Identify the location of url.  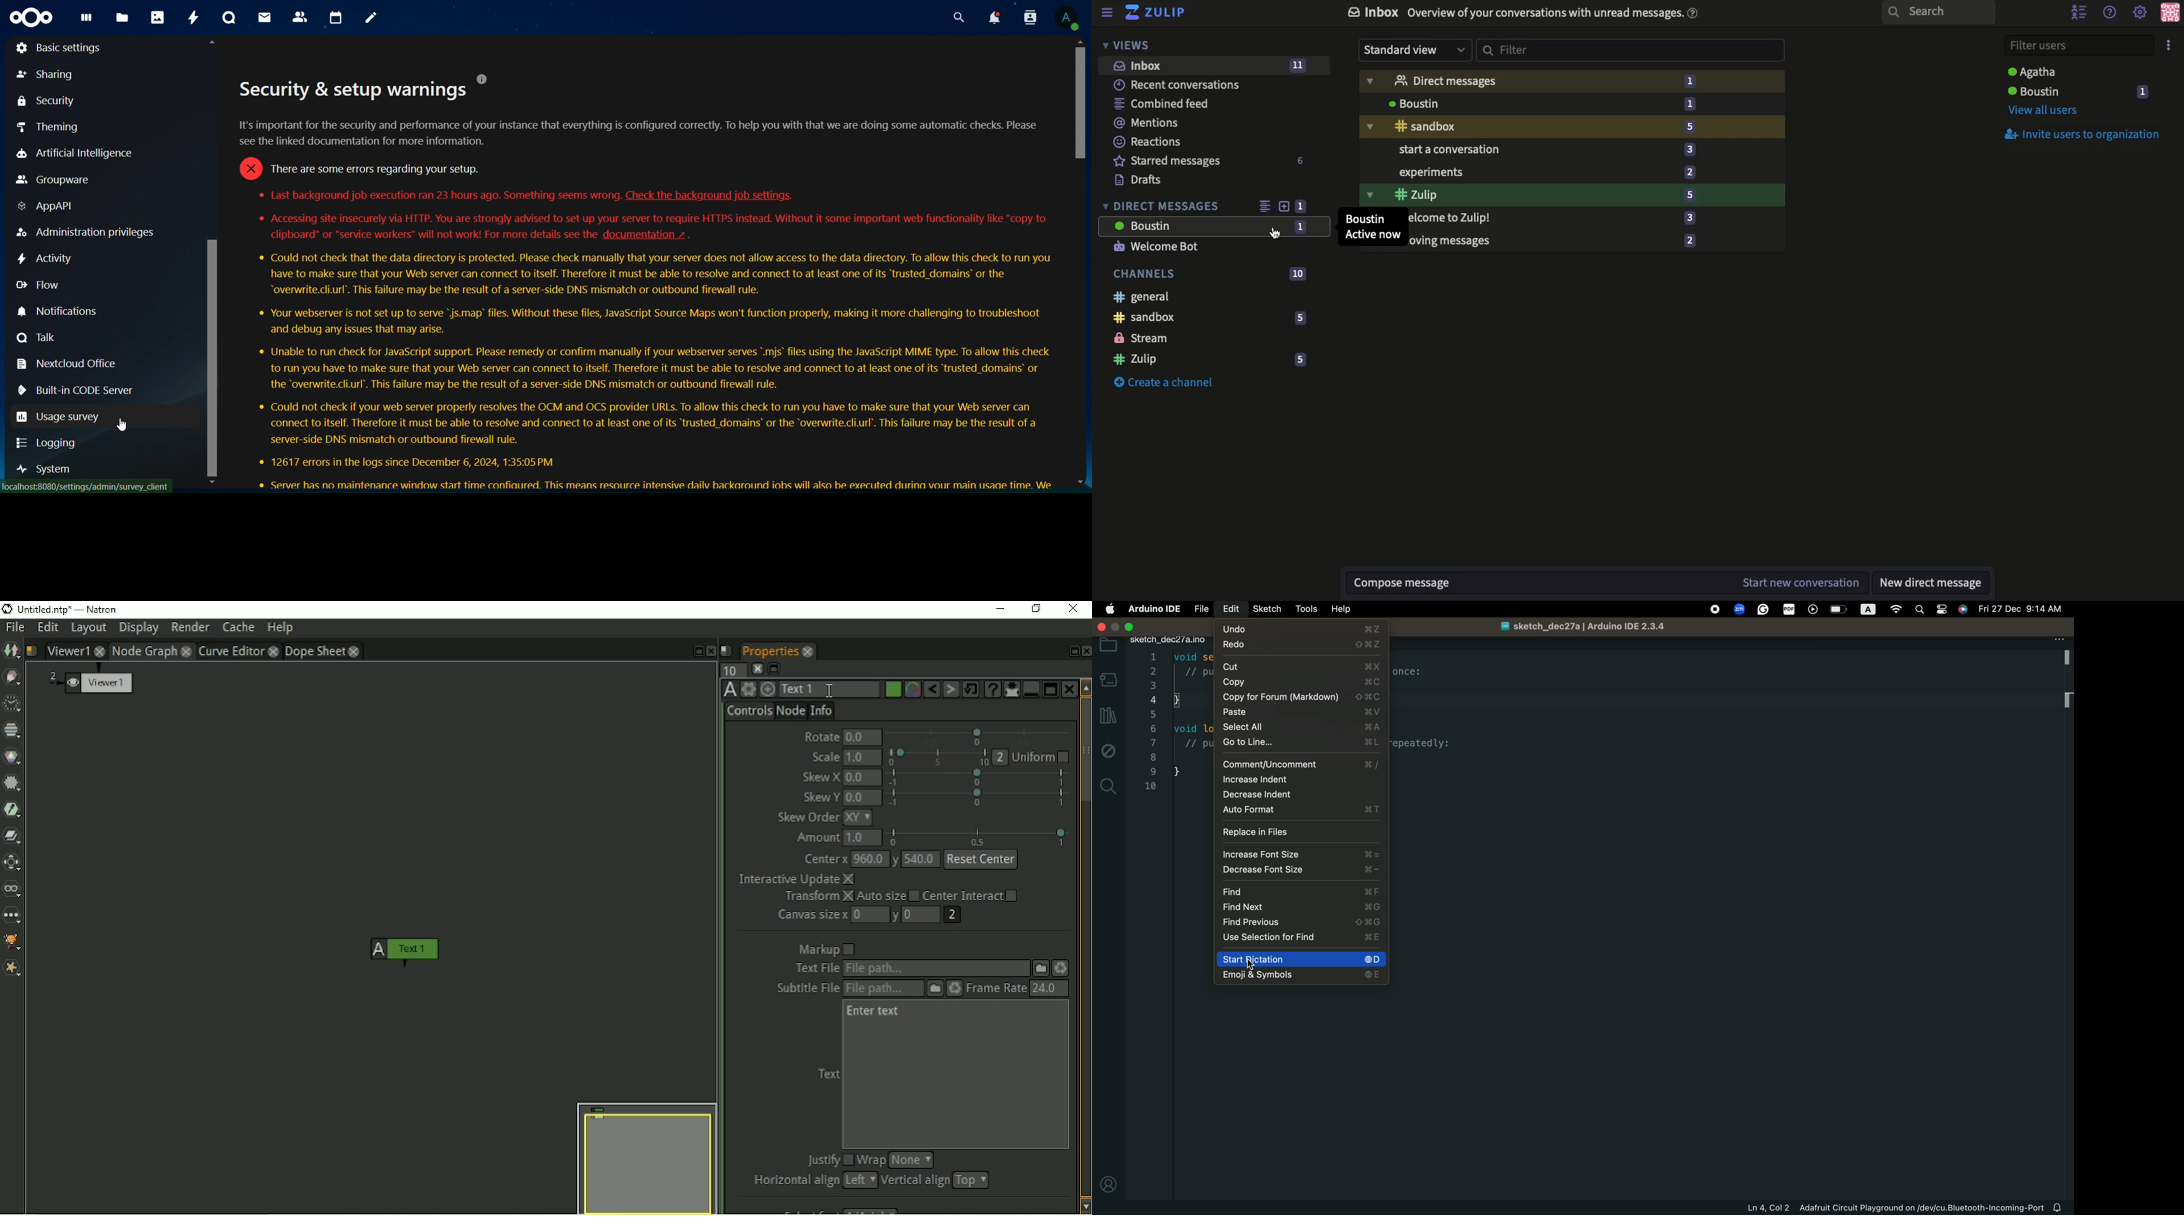
(89, 485).